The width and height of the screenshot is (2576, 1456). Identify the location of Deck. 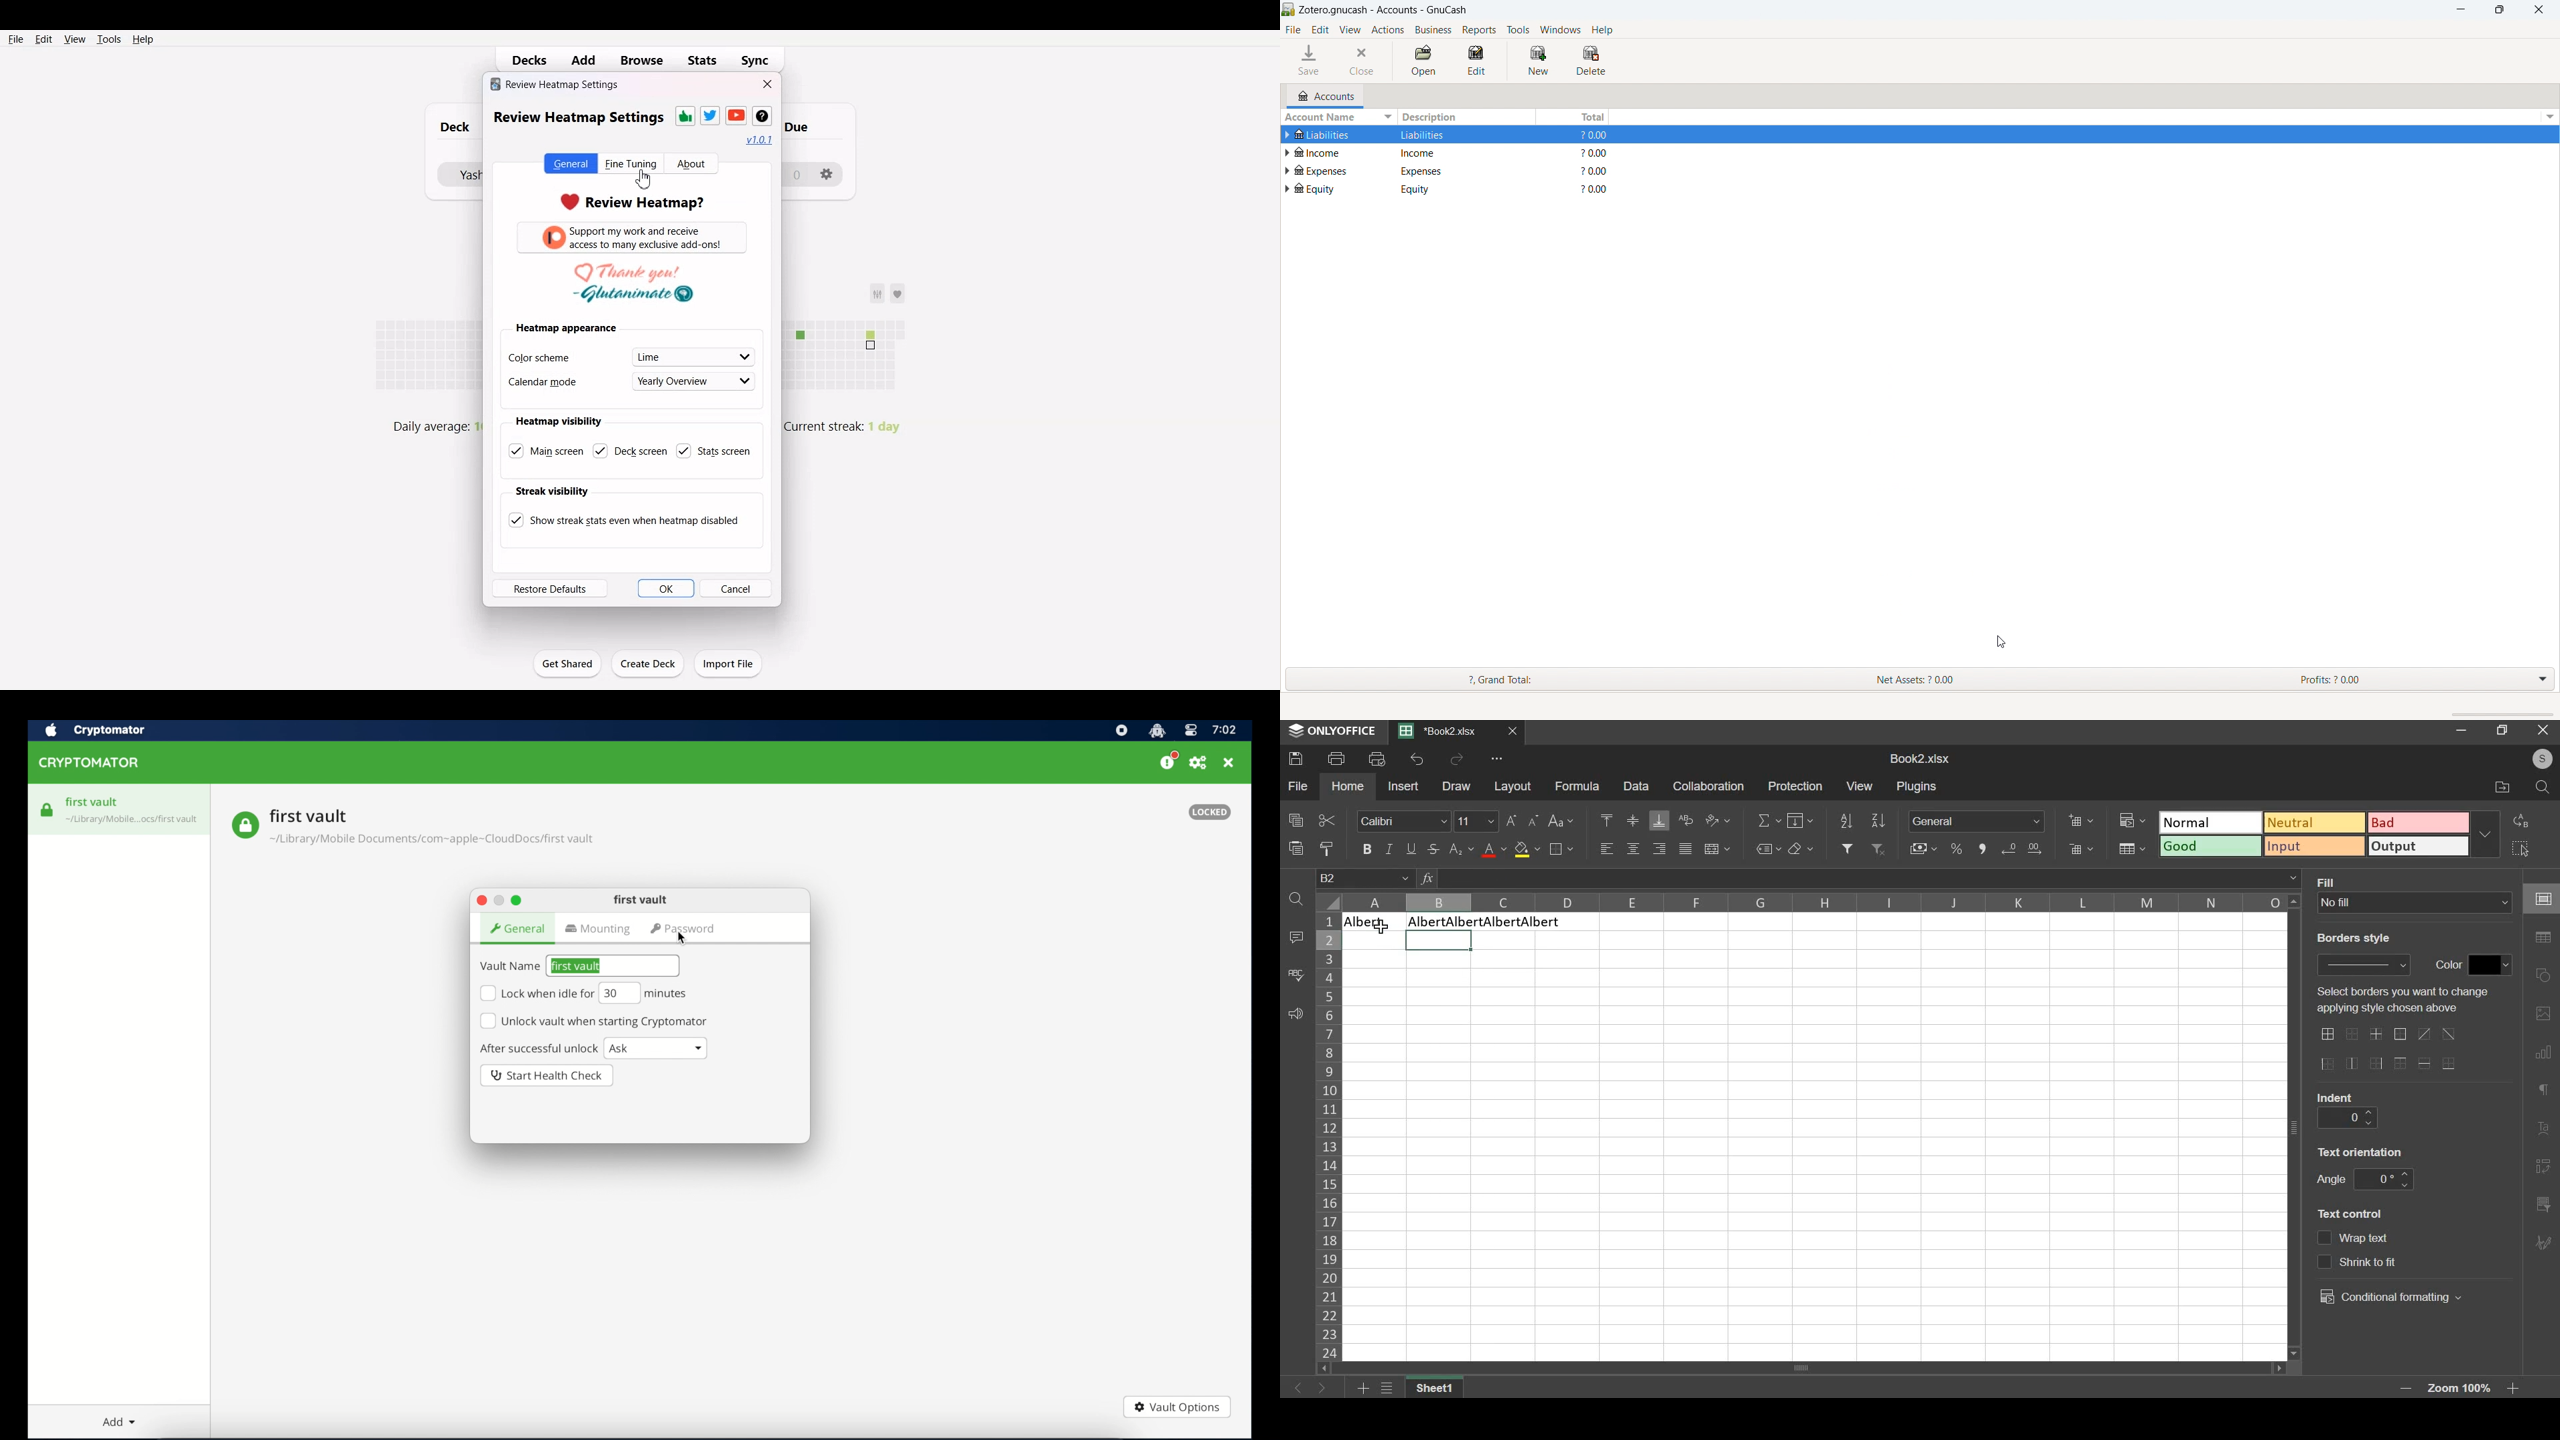
(450, 127).